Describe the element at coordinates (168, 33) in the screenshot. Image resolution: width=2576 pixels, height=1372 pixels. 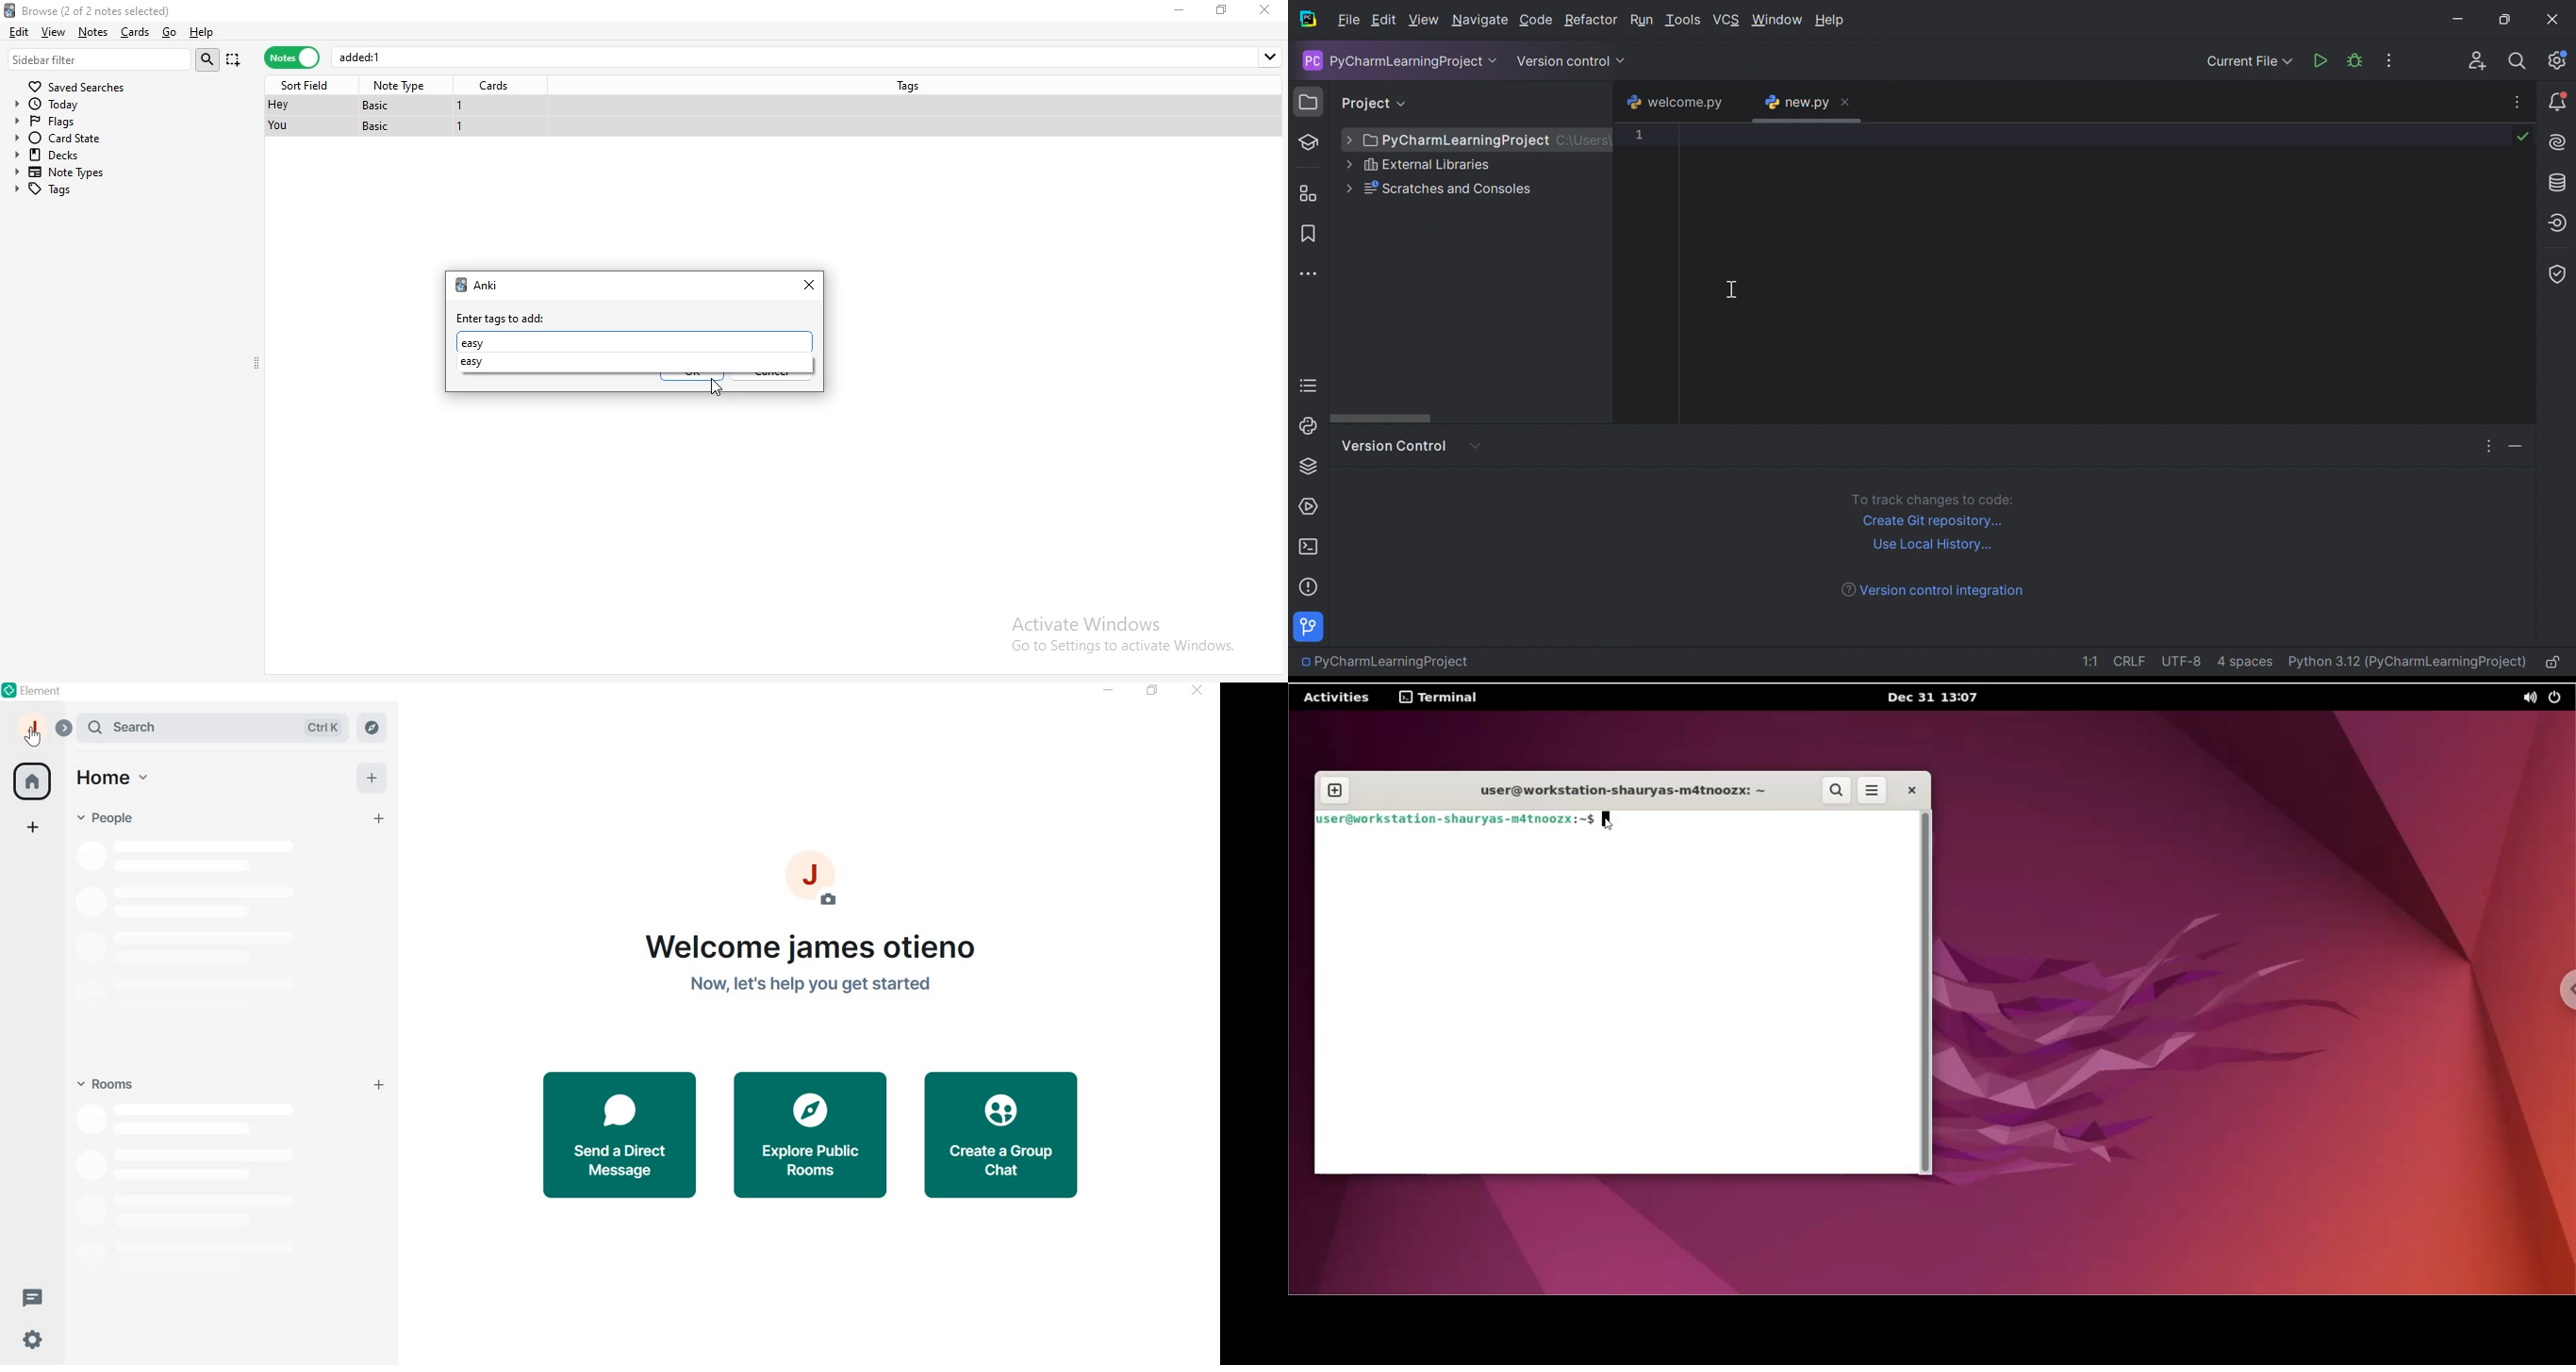
I see `go` at that location.